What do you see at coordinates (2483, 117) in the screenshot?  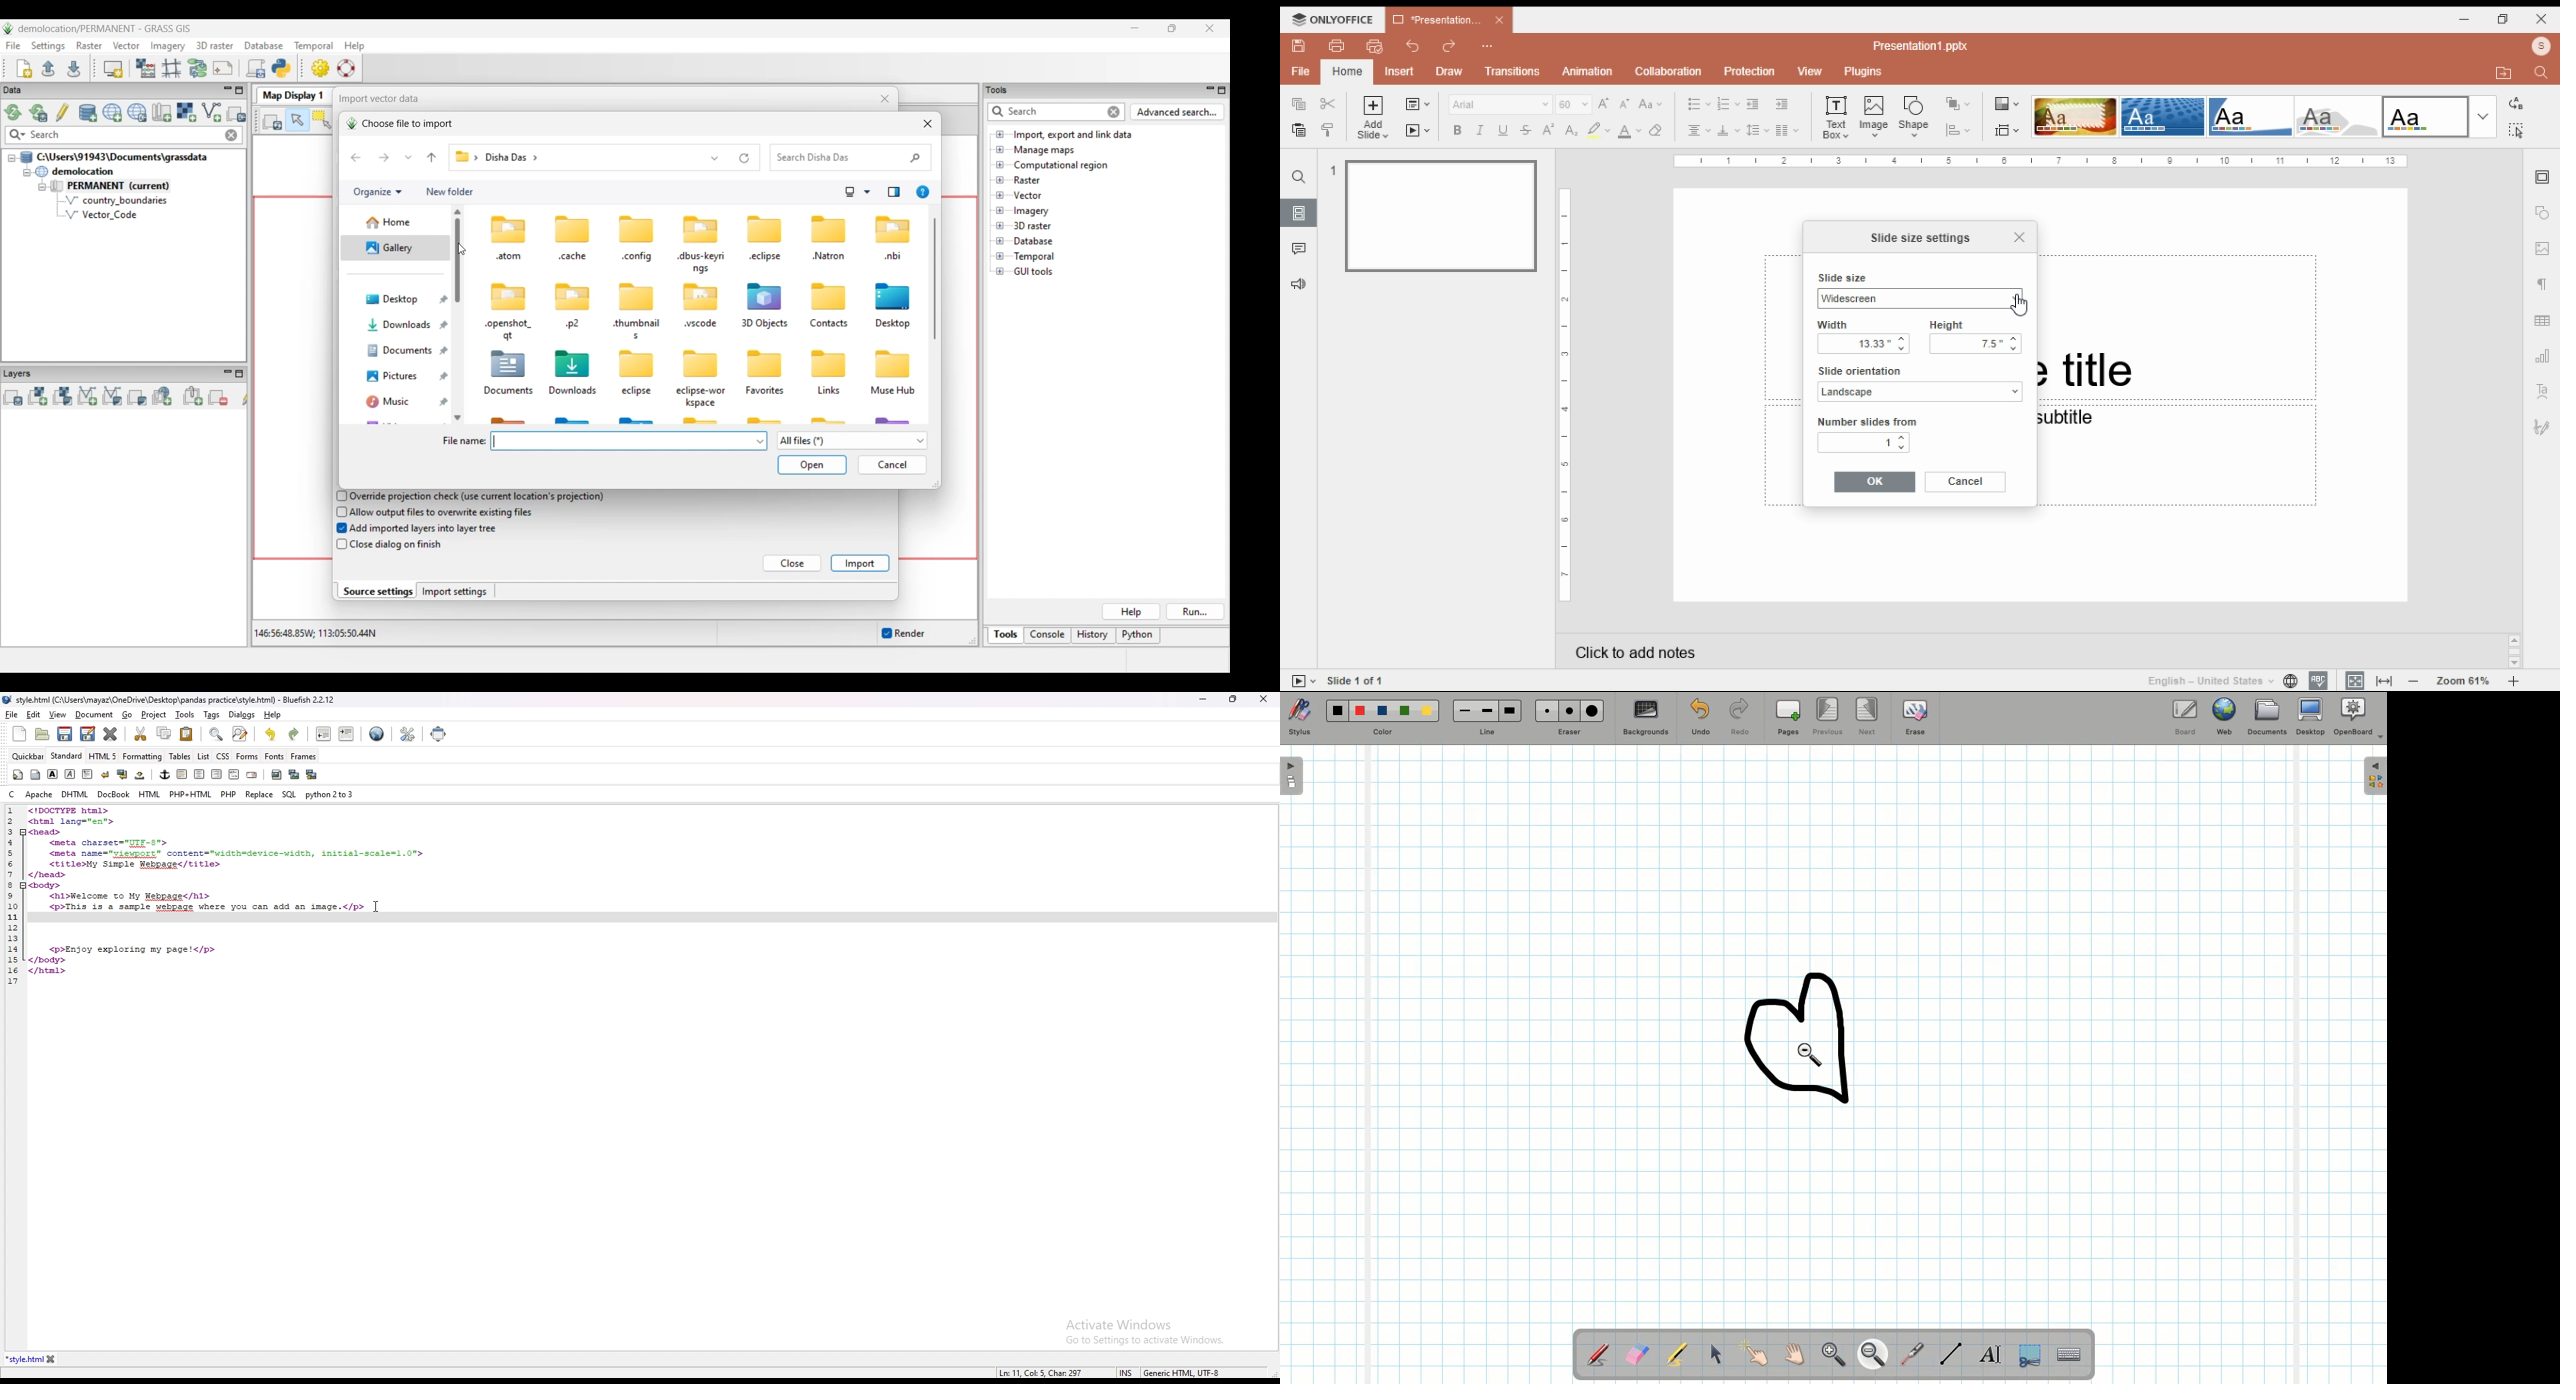 I see `more slide theme options` at bounding box center [2483, 117].